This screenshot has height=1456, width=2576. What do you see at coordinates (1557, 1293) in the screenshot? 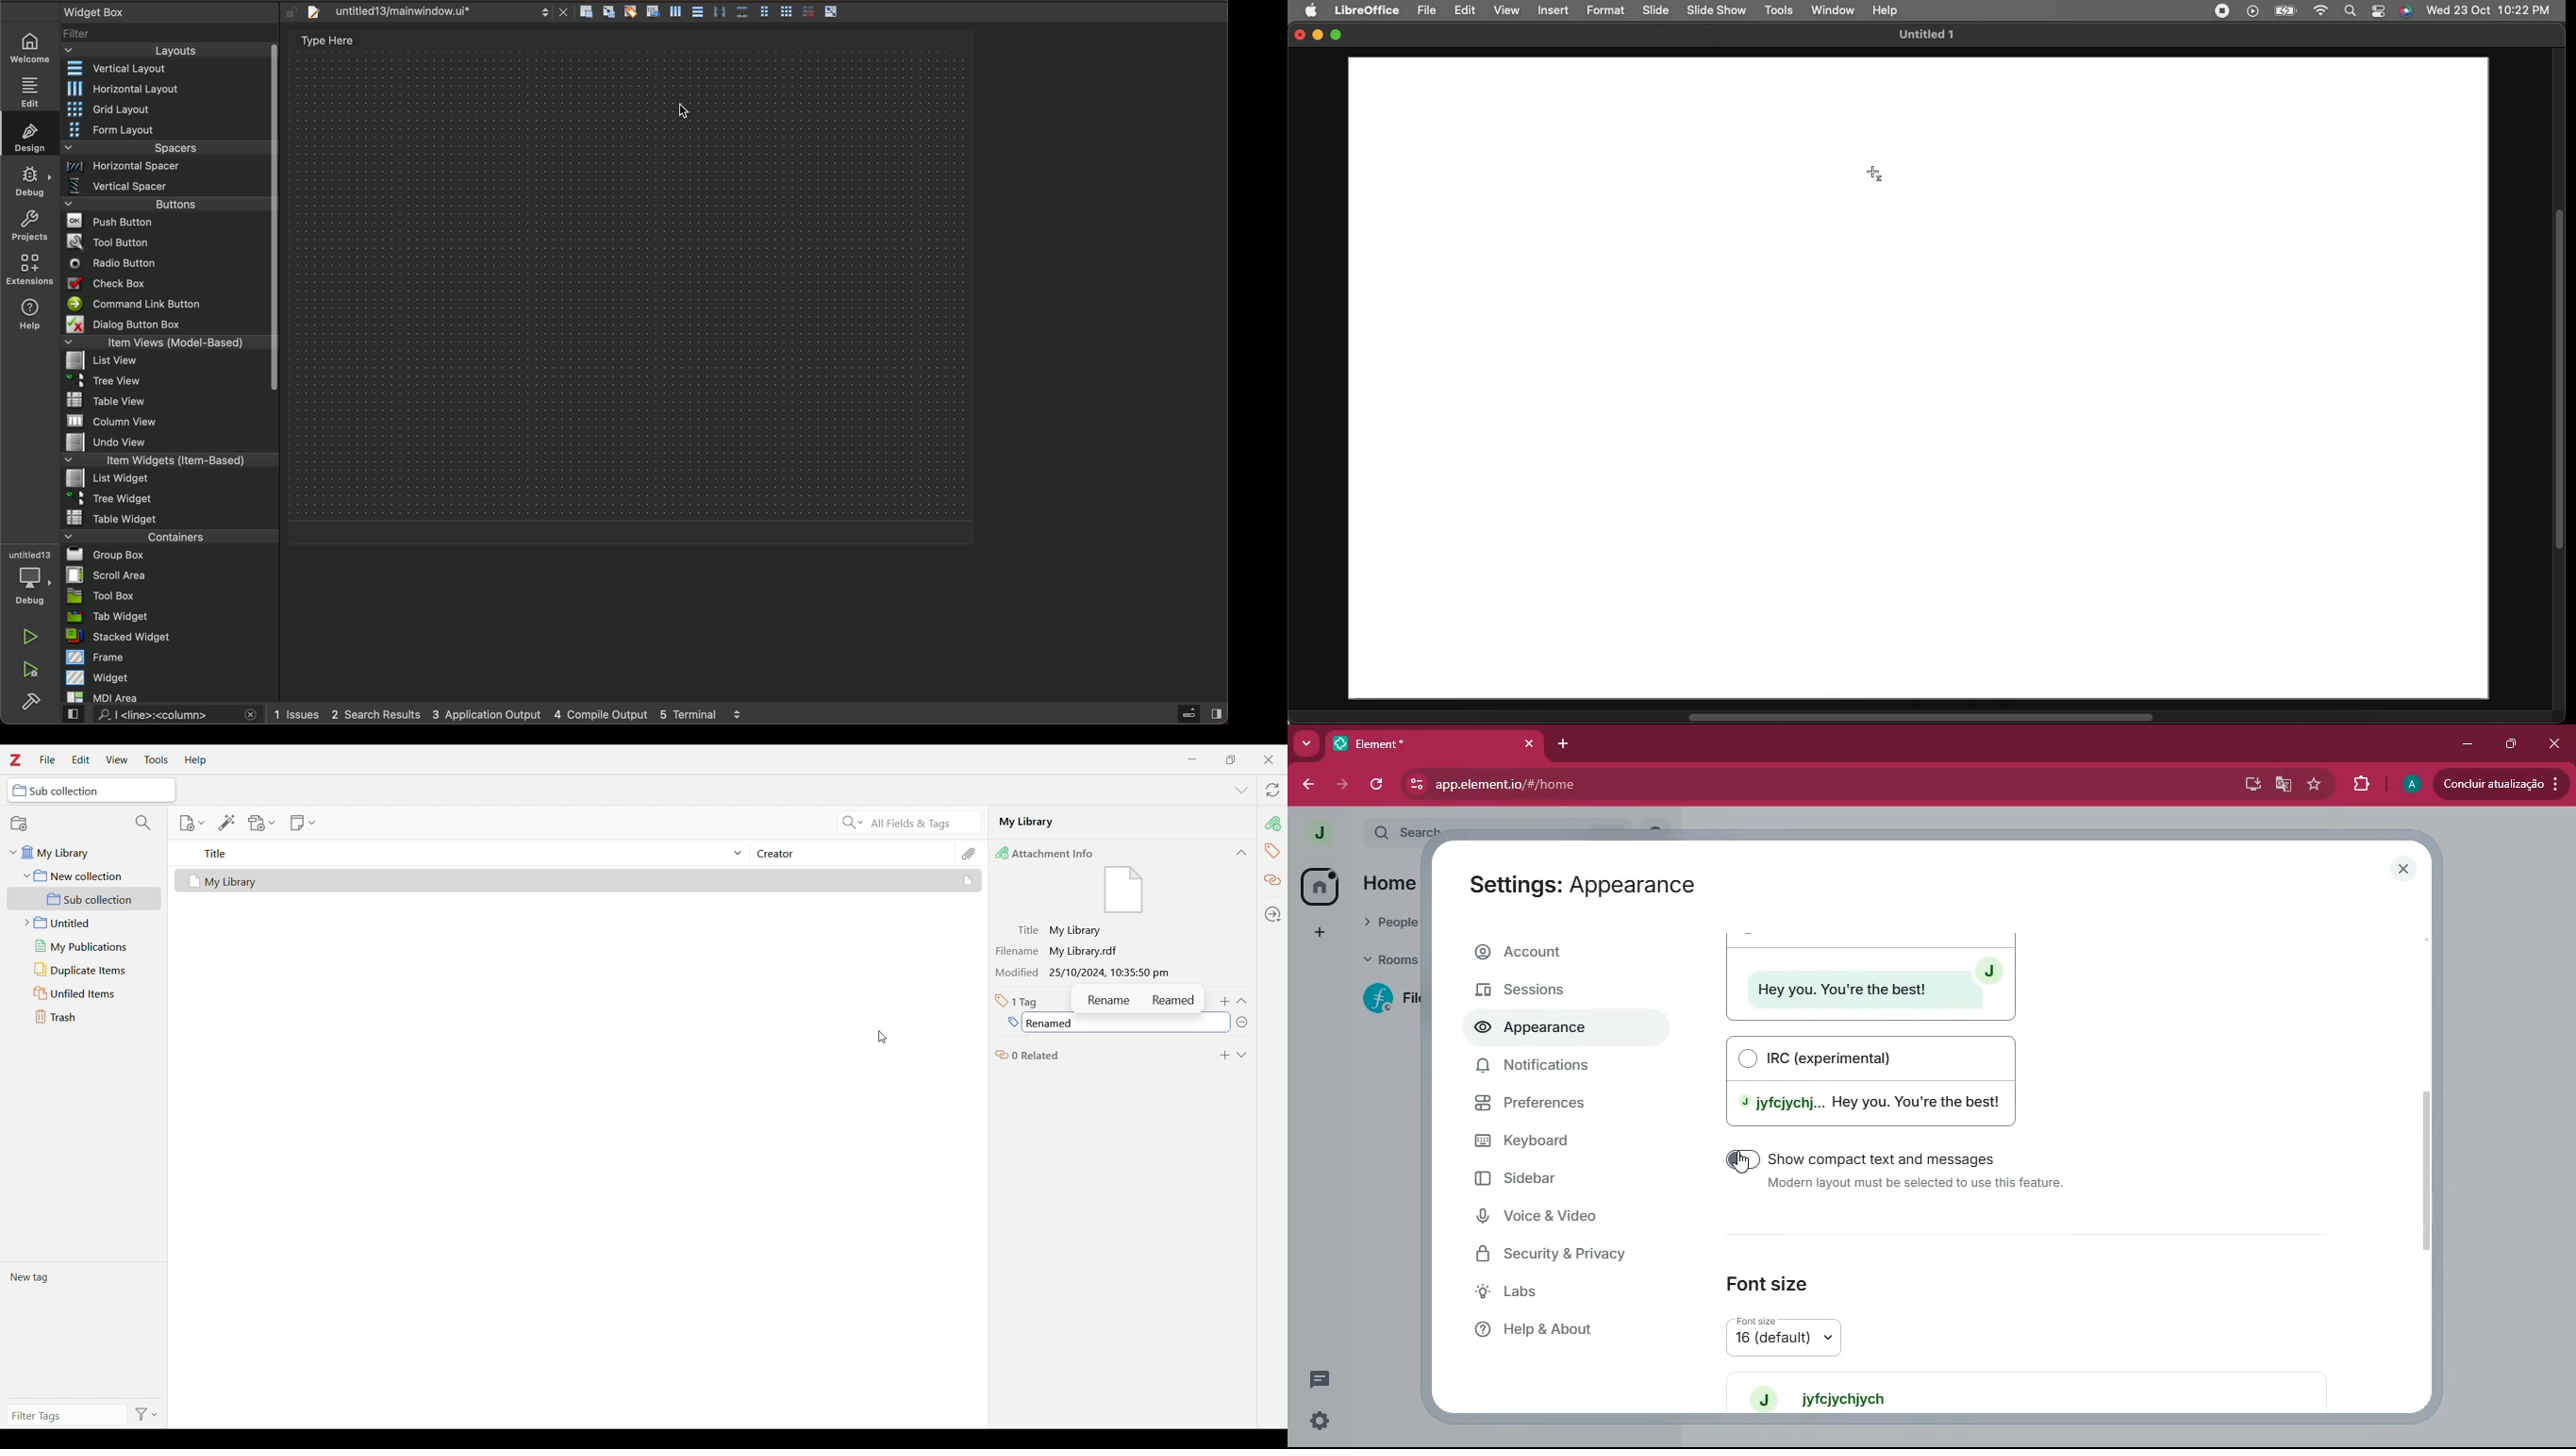
I see `labs` at bounding box center [1557, 1293].